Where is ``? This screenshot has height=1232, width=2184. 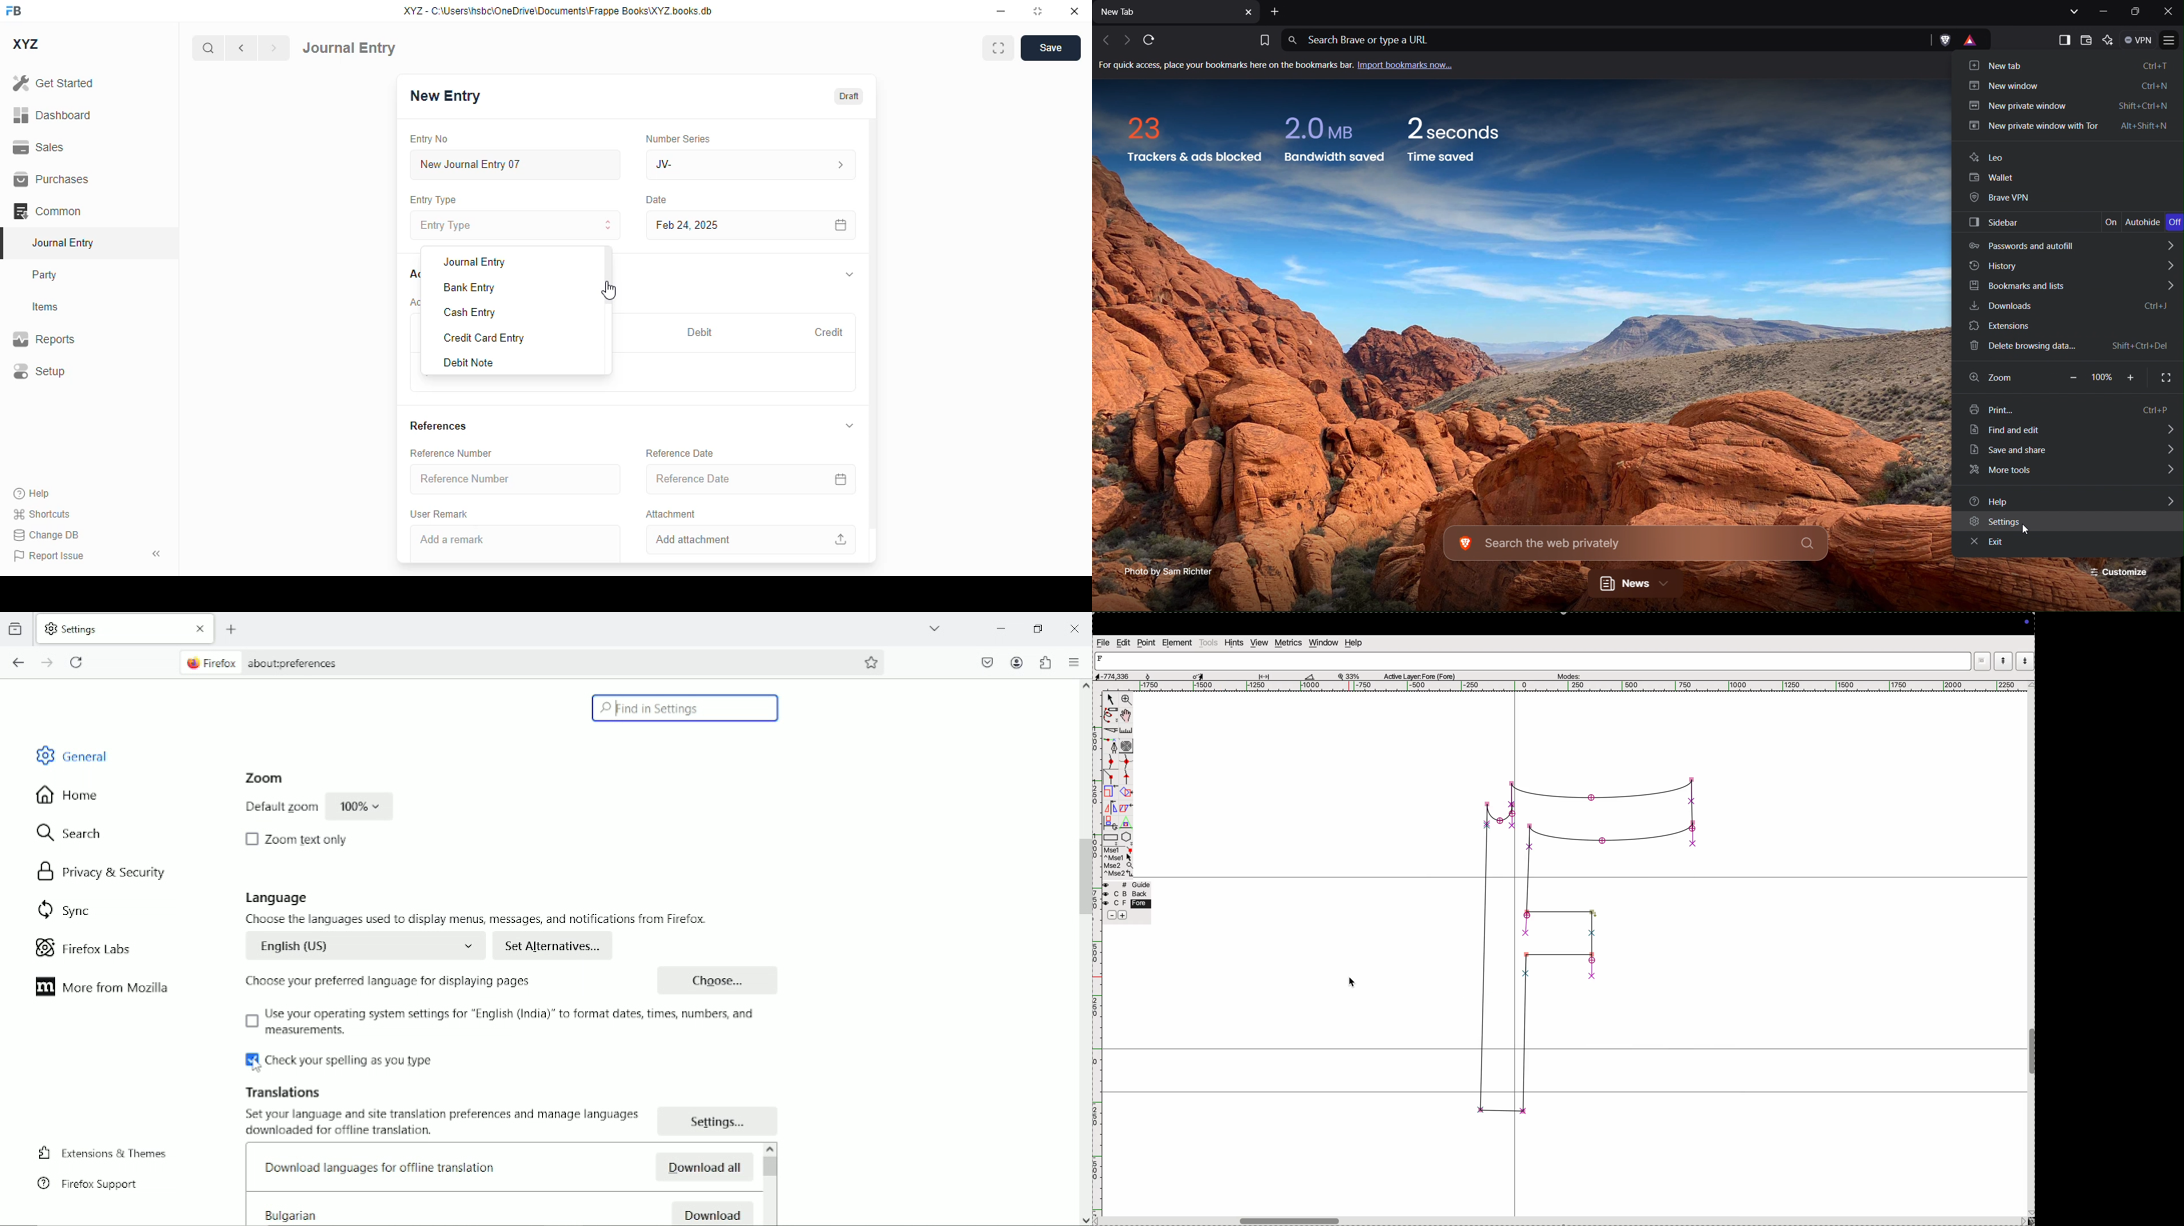
 is located at coordinates (2024, 528).